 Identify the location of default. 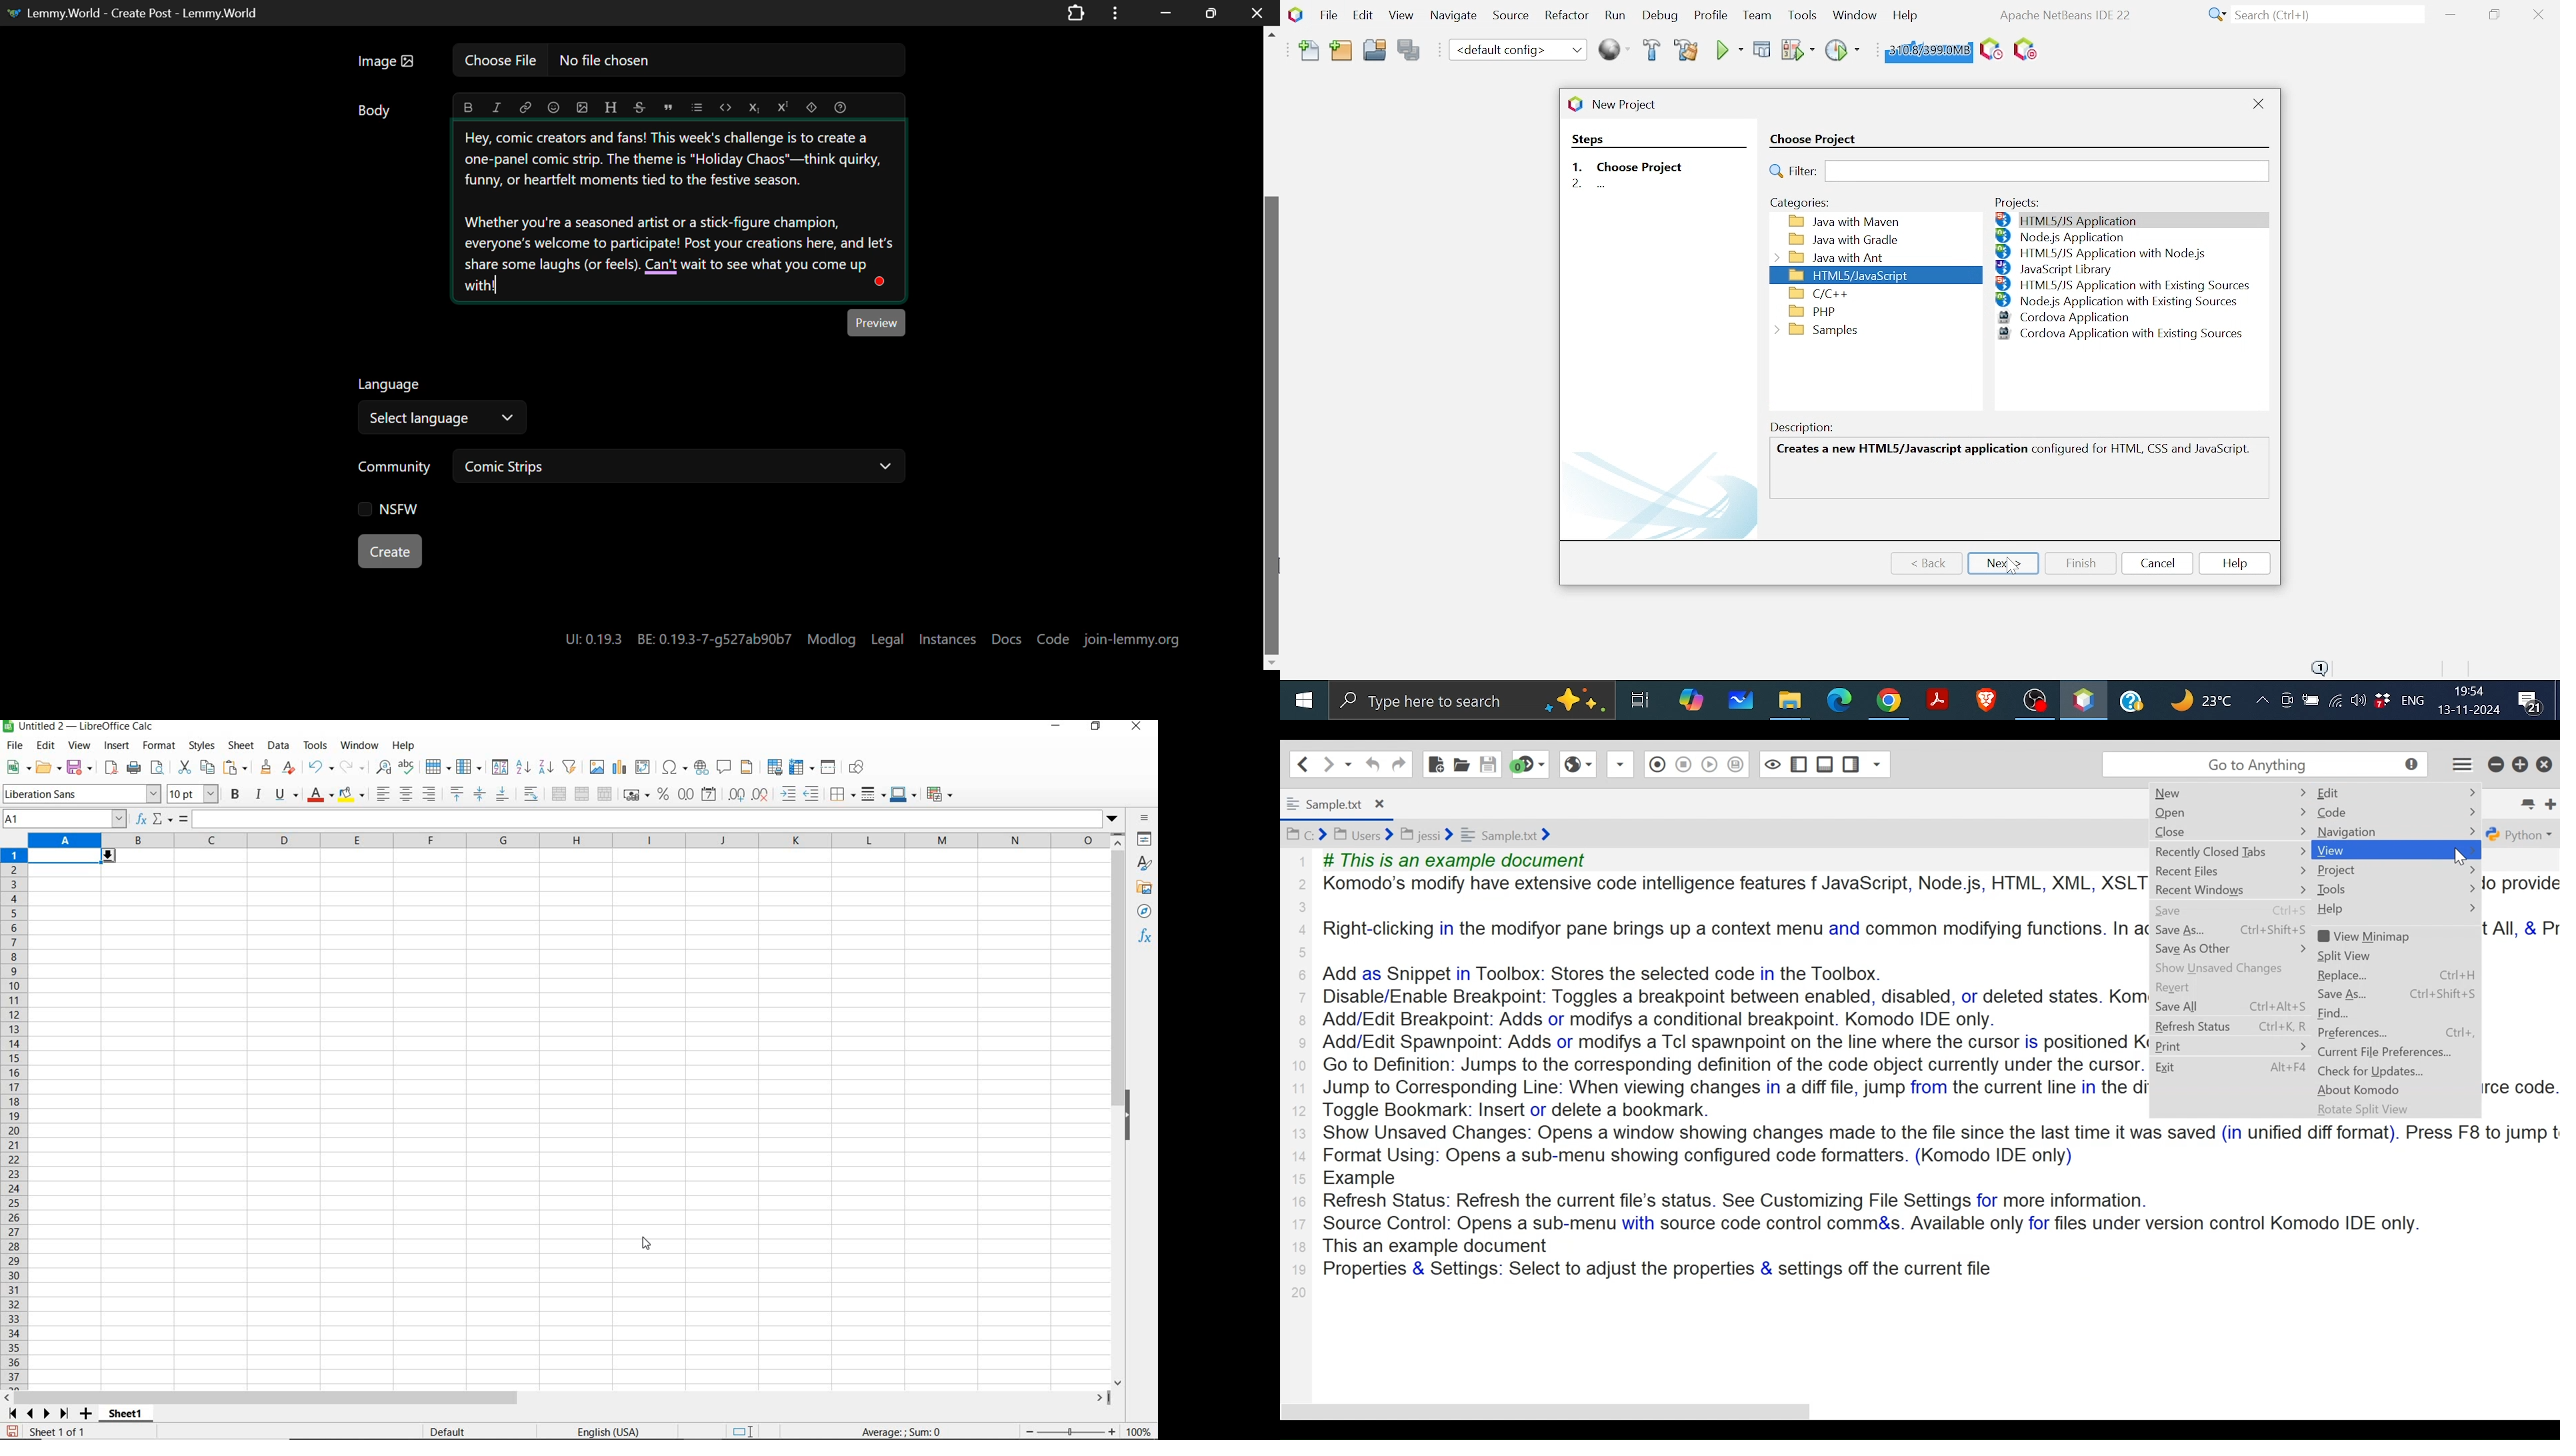
(450, 1432).